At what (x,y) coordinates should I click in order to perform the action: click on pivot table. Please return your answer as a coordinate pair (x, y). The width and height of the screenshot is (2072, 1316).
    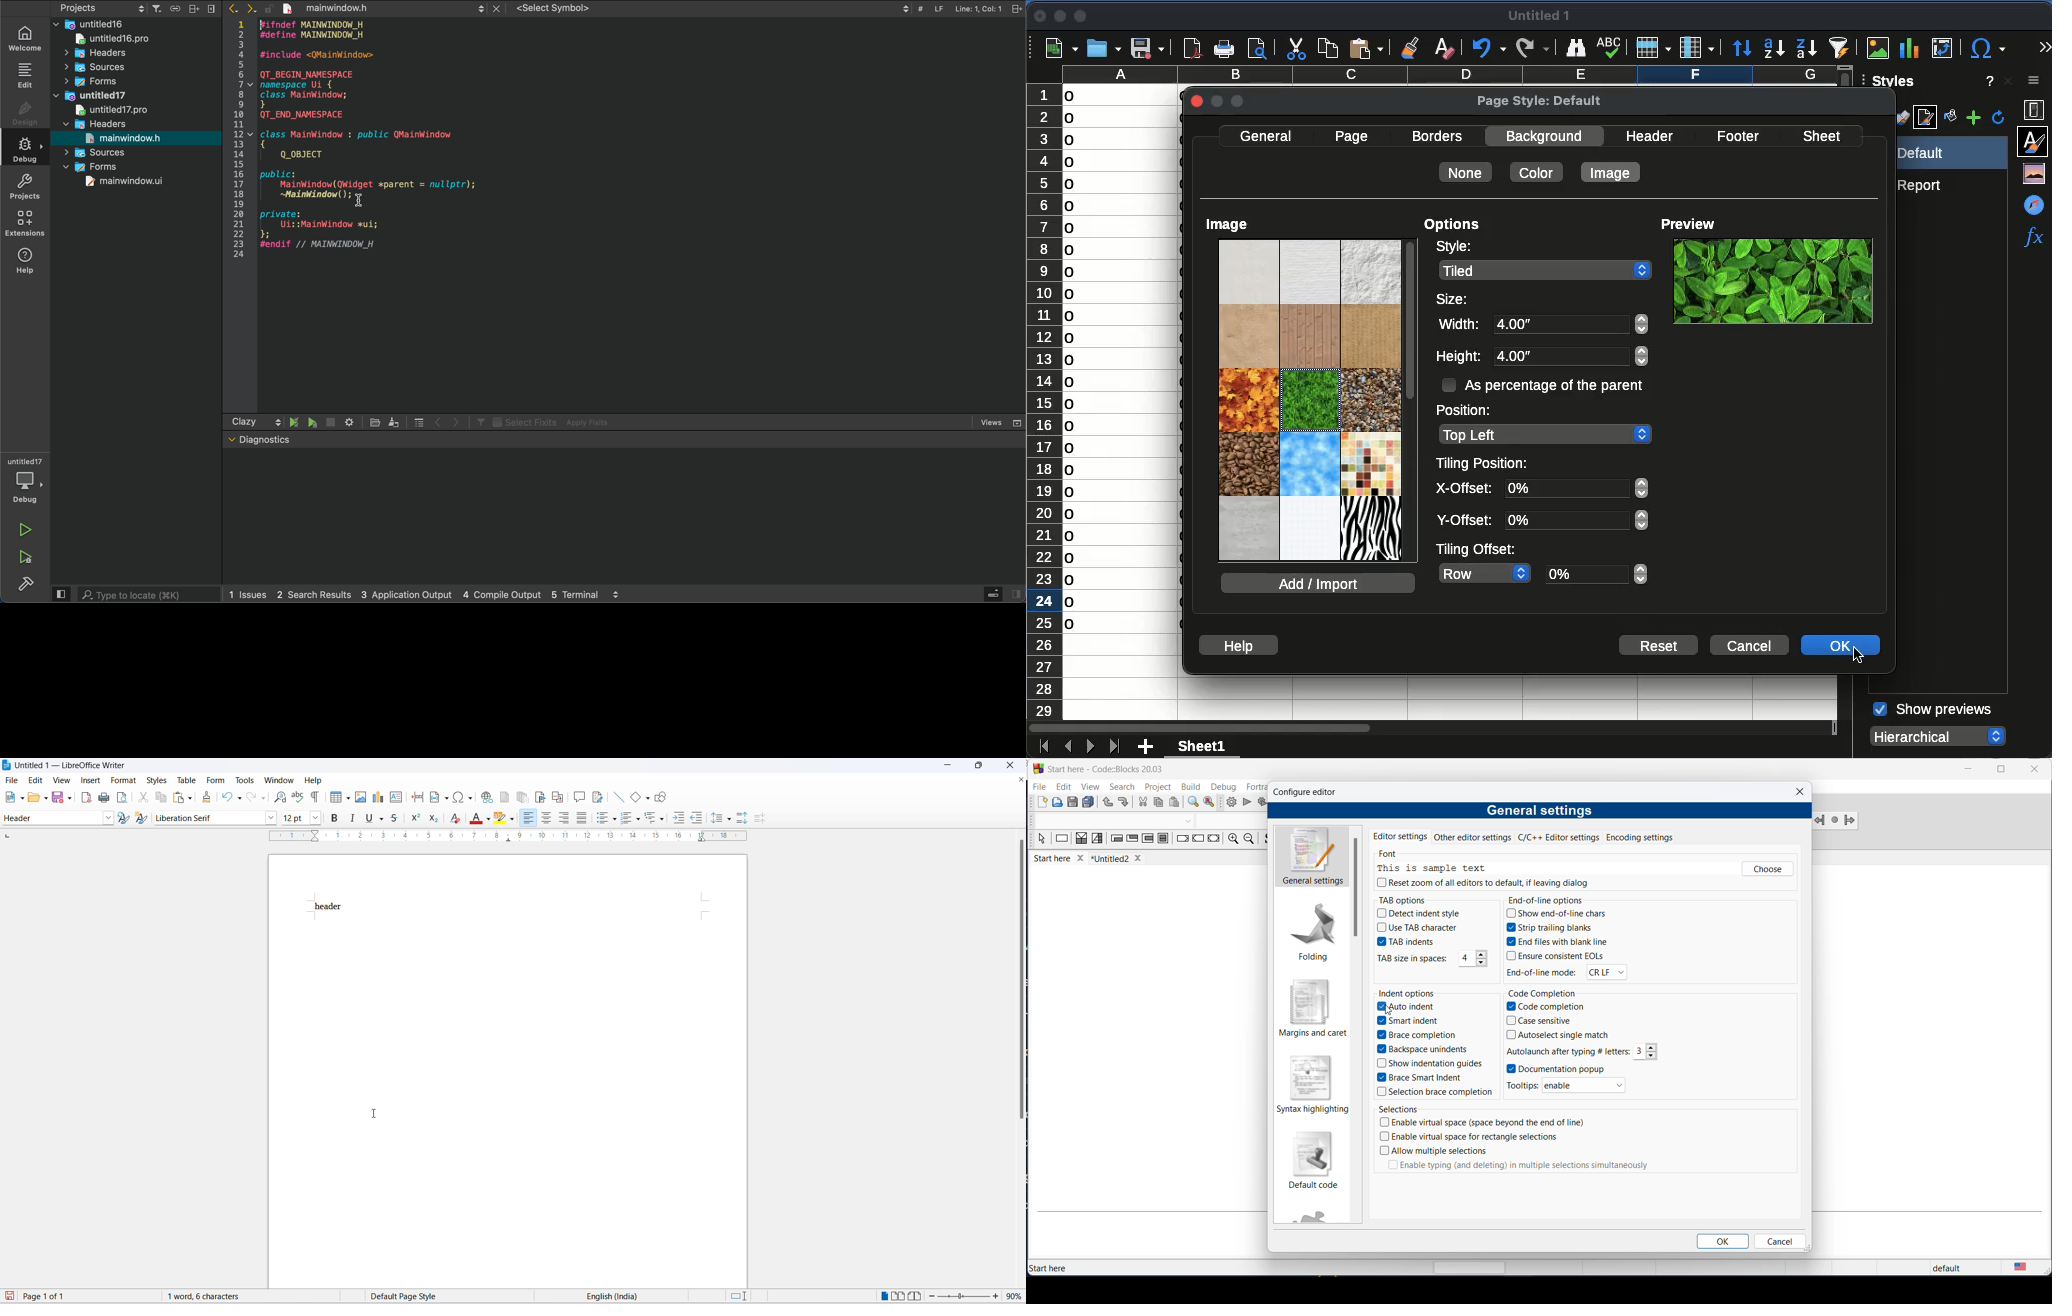
    Looking at the image, I should click on (1944, 48).